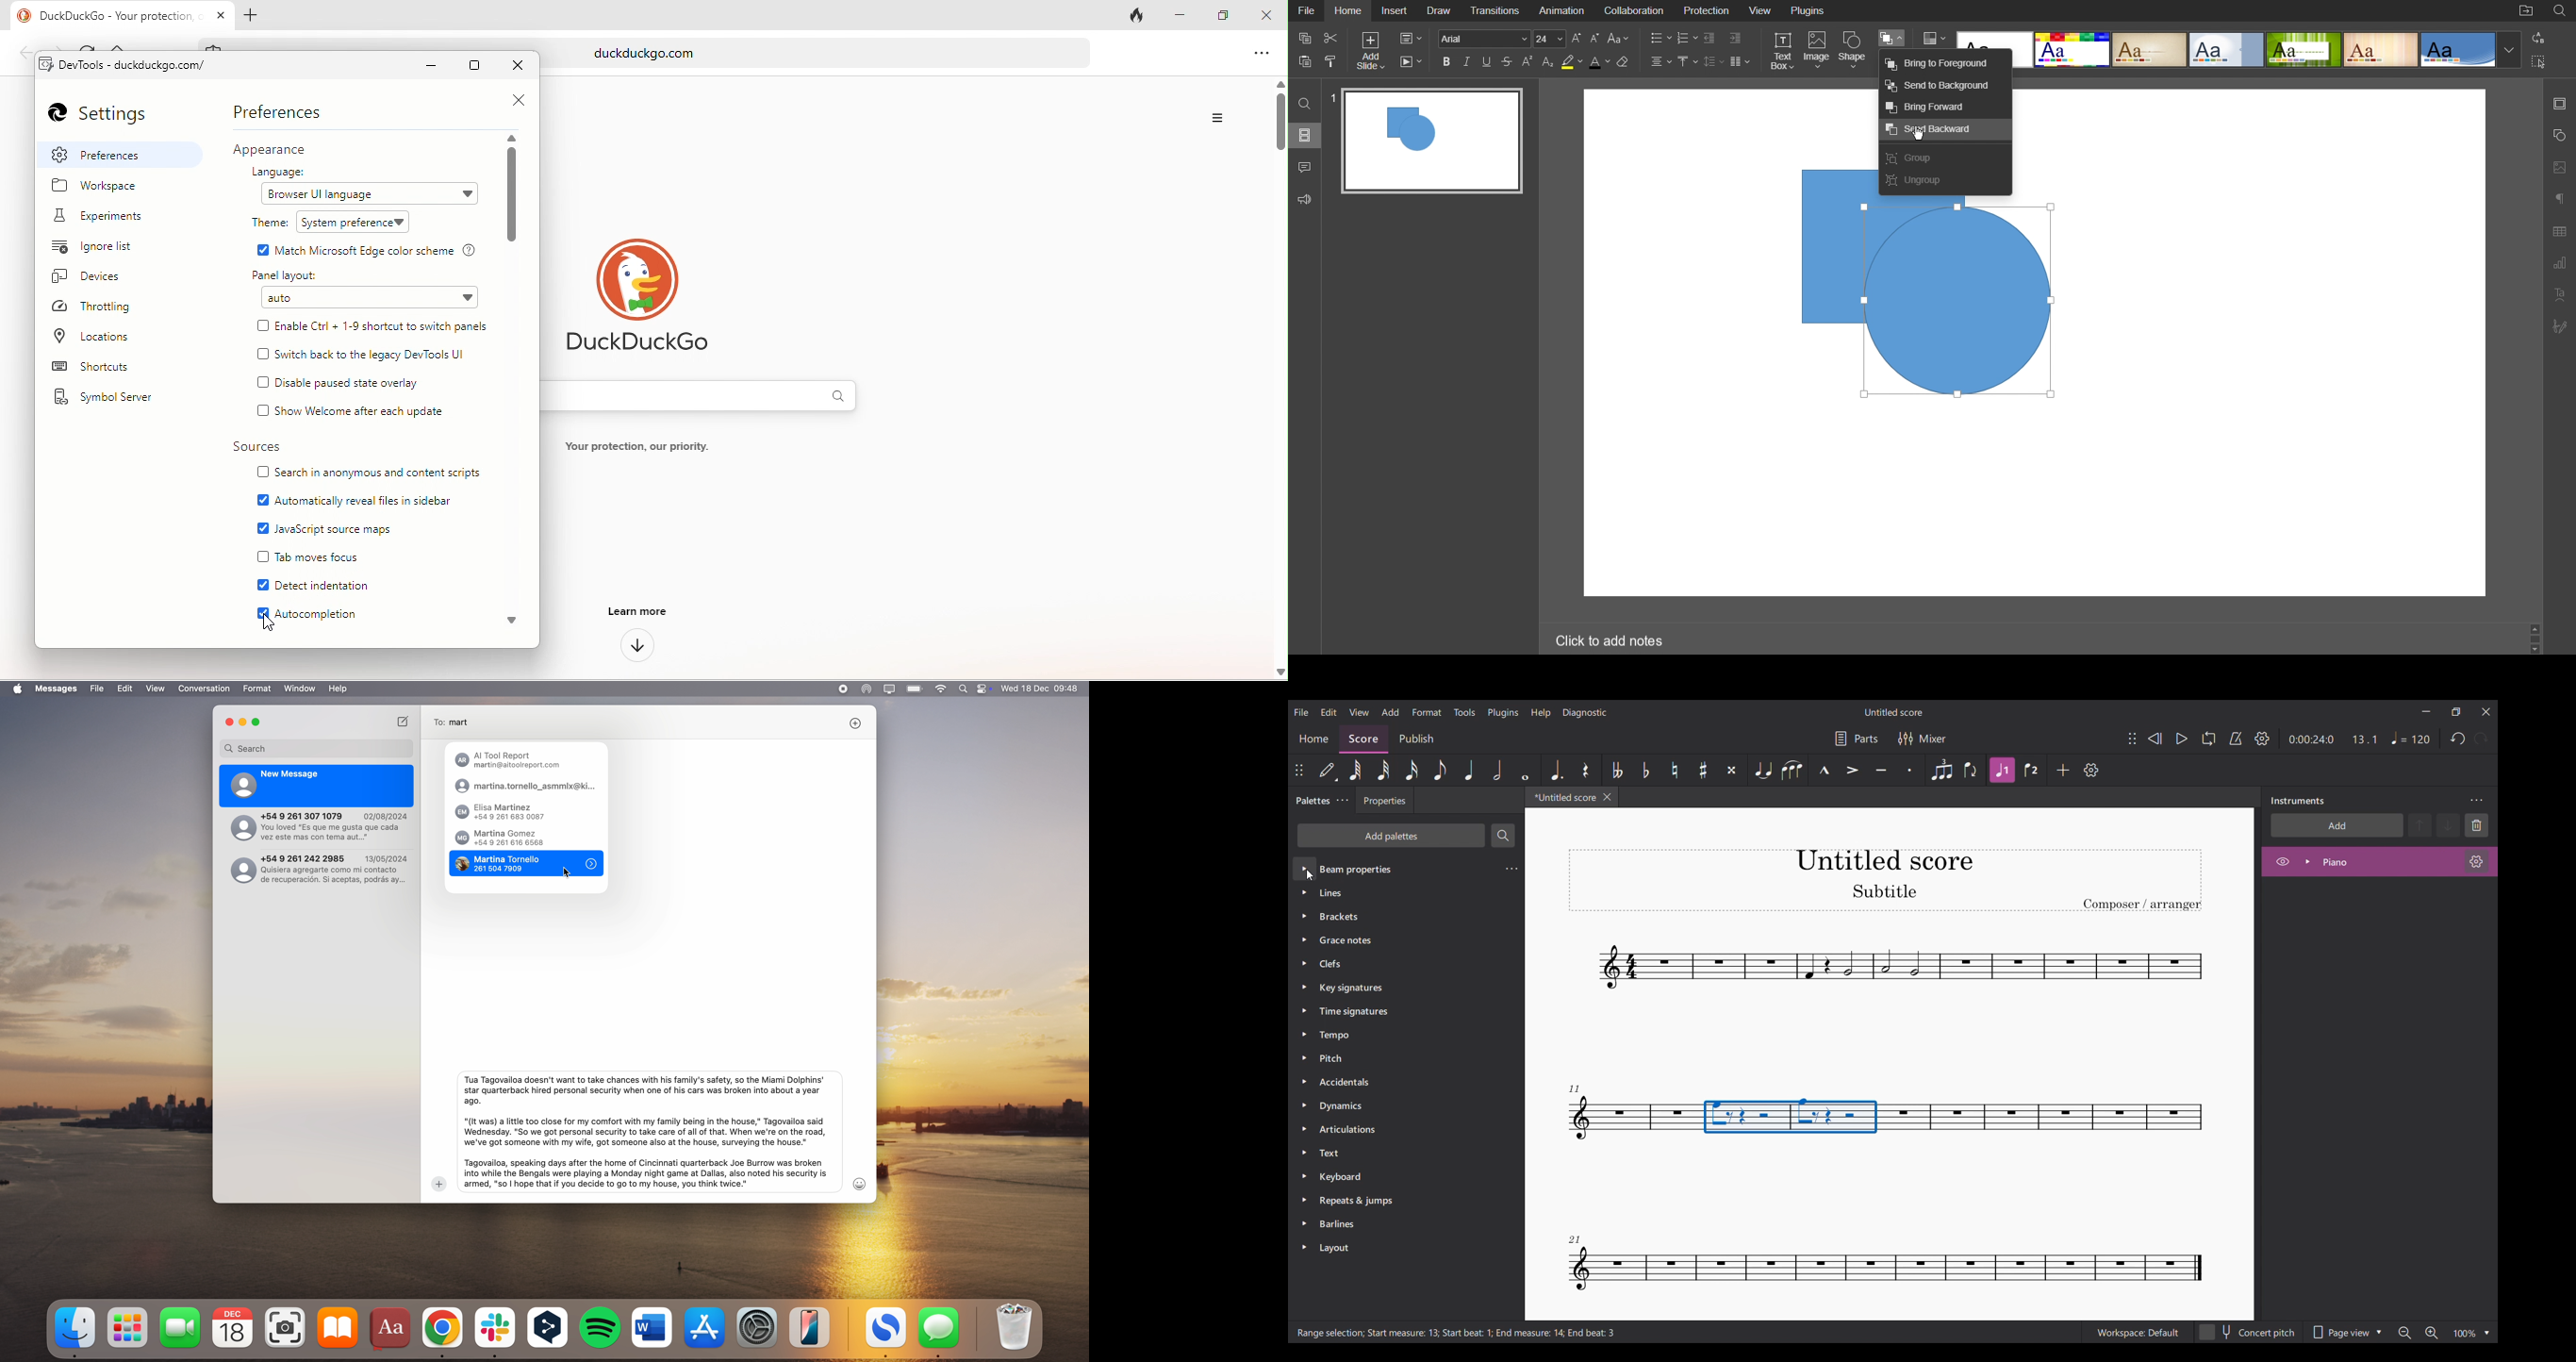  I want to click on Properties panel, so click(1384, 803).